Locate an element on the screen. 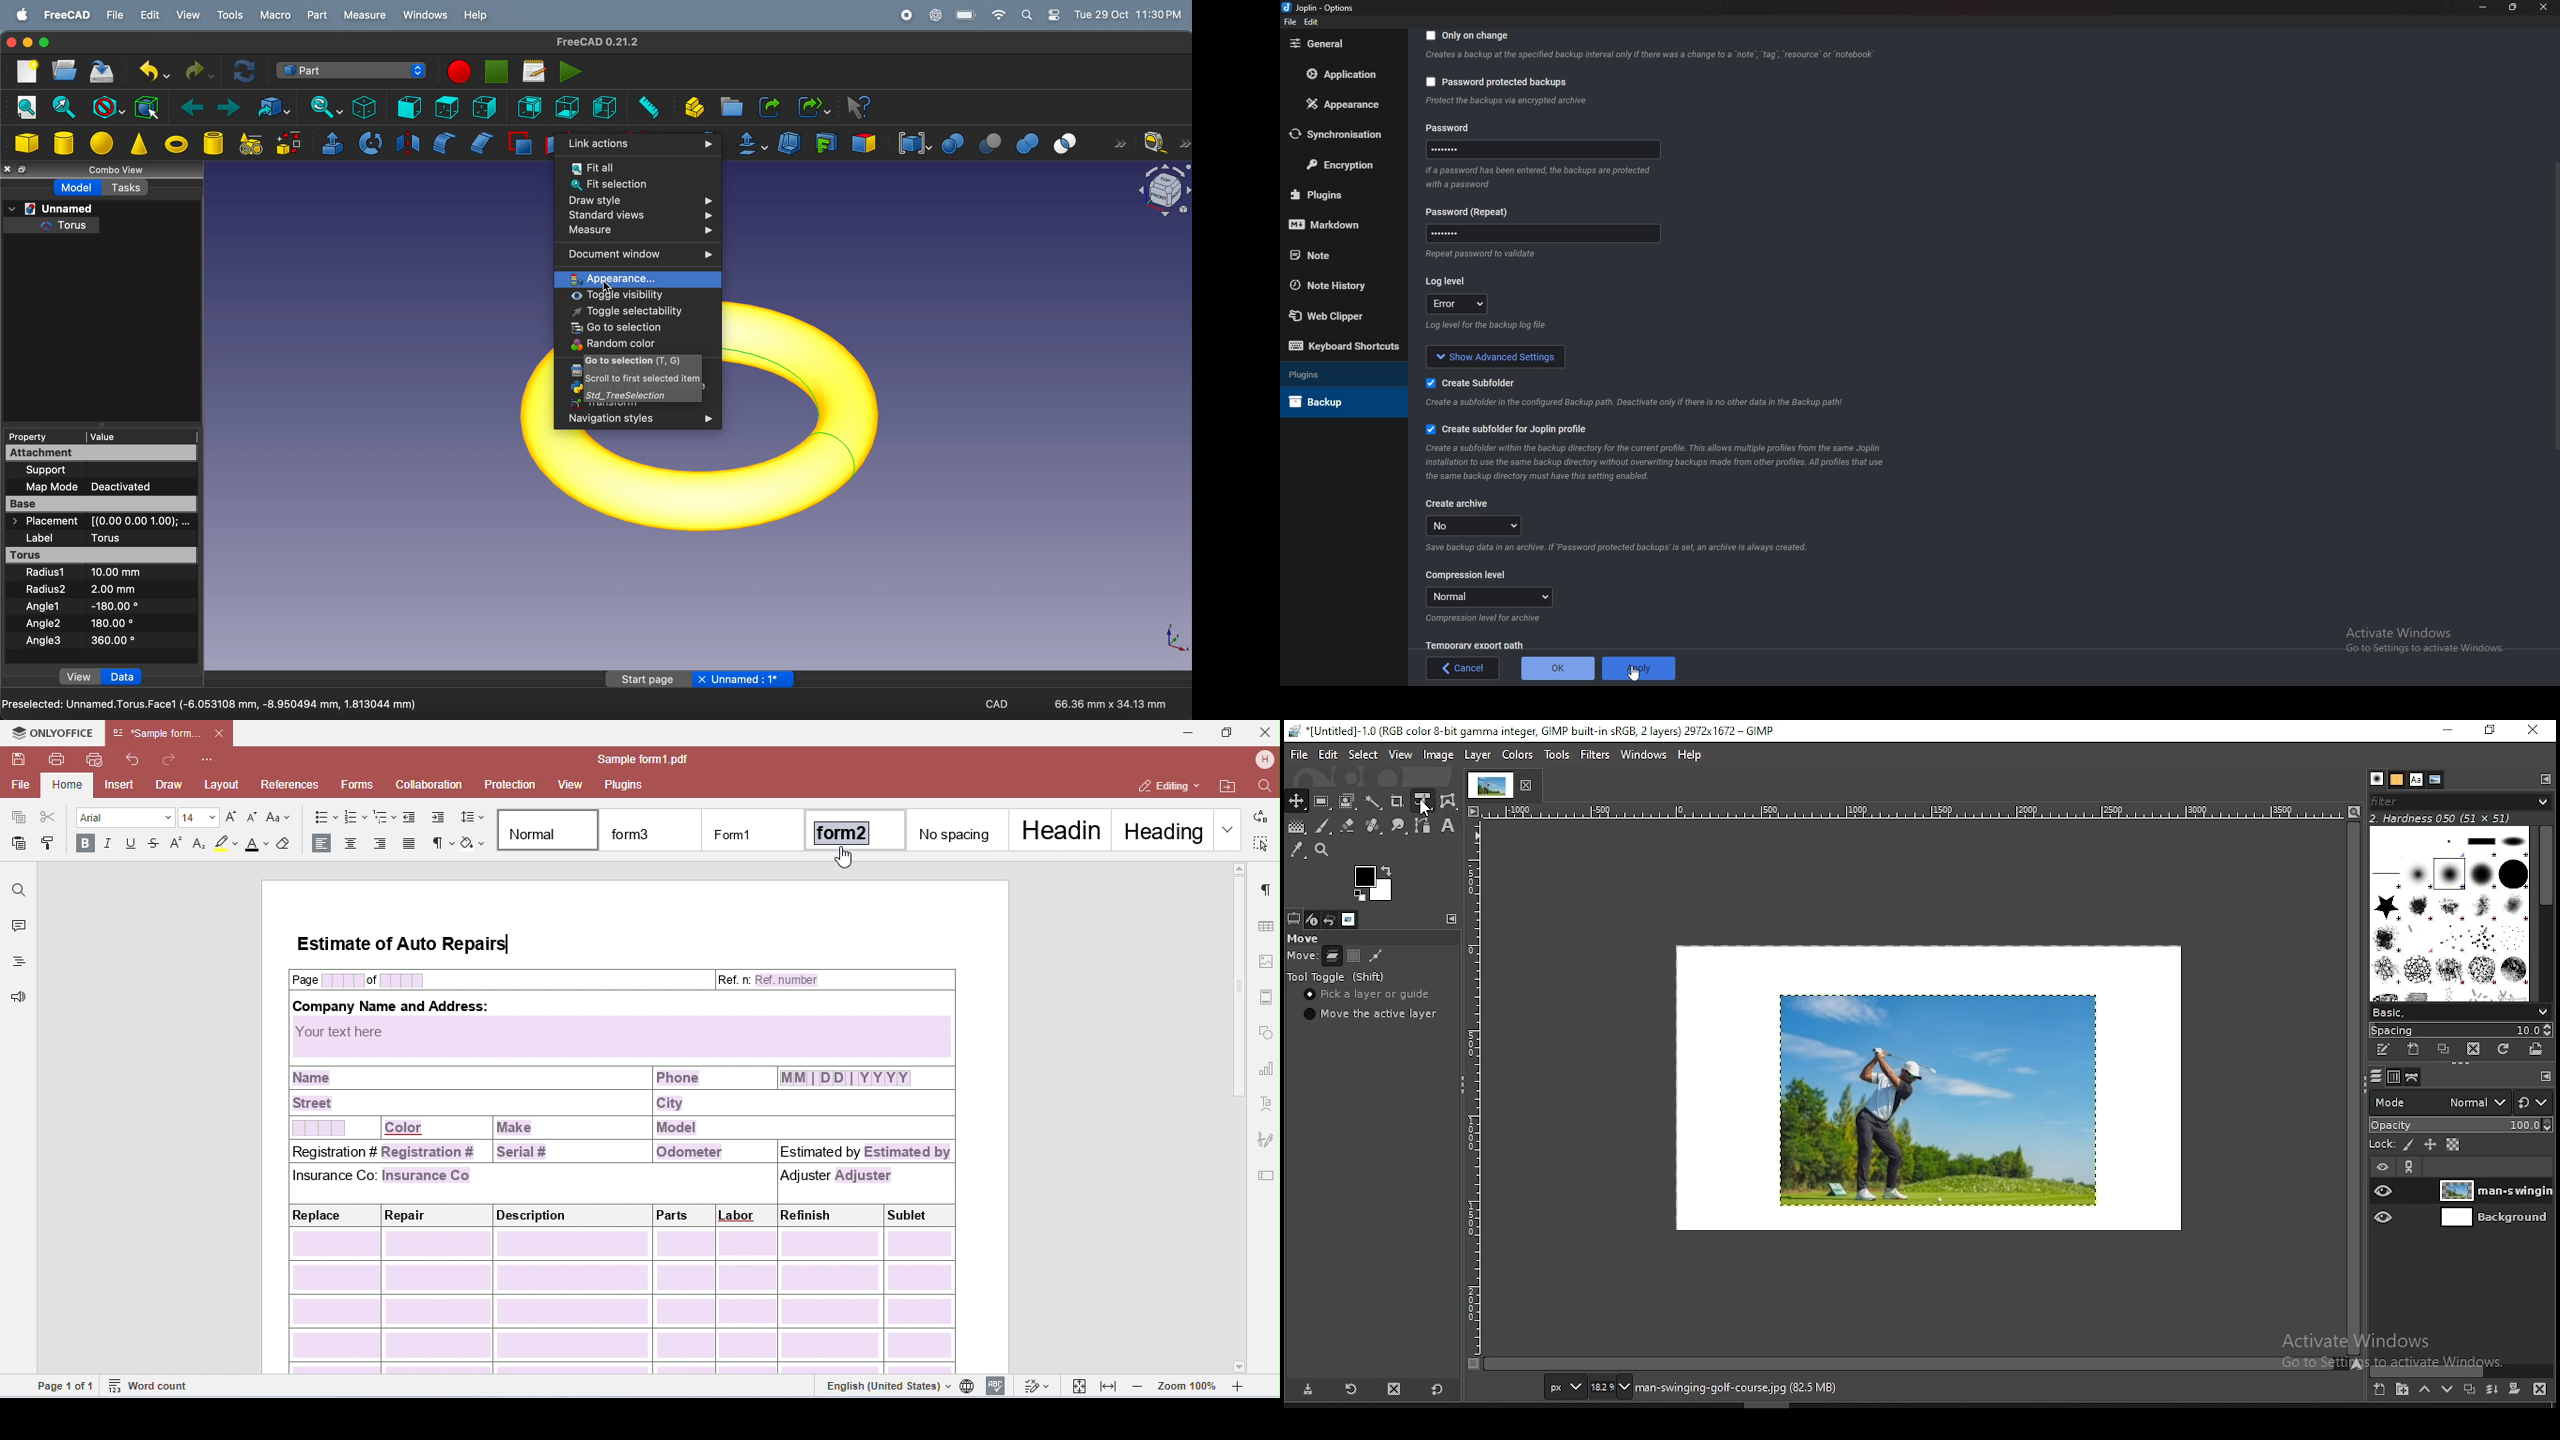 This screenshot has height=1456, width=2576. combo views is located at coordinates (122, 169).